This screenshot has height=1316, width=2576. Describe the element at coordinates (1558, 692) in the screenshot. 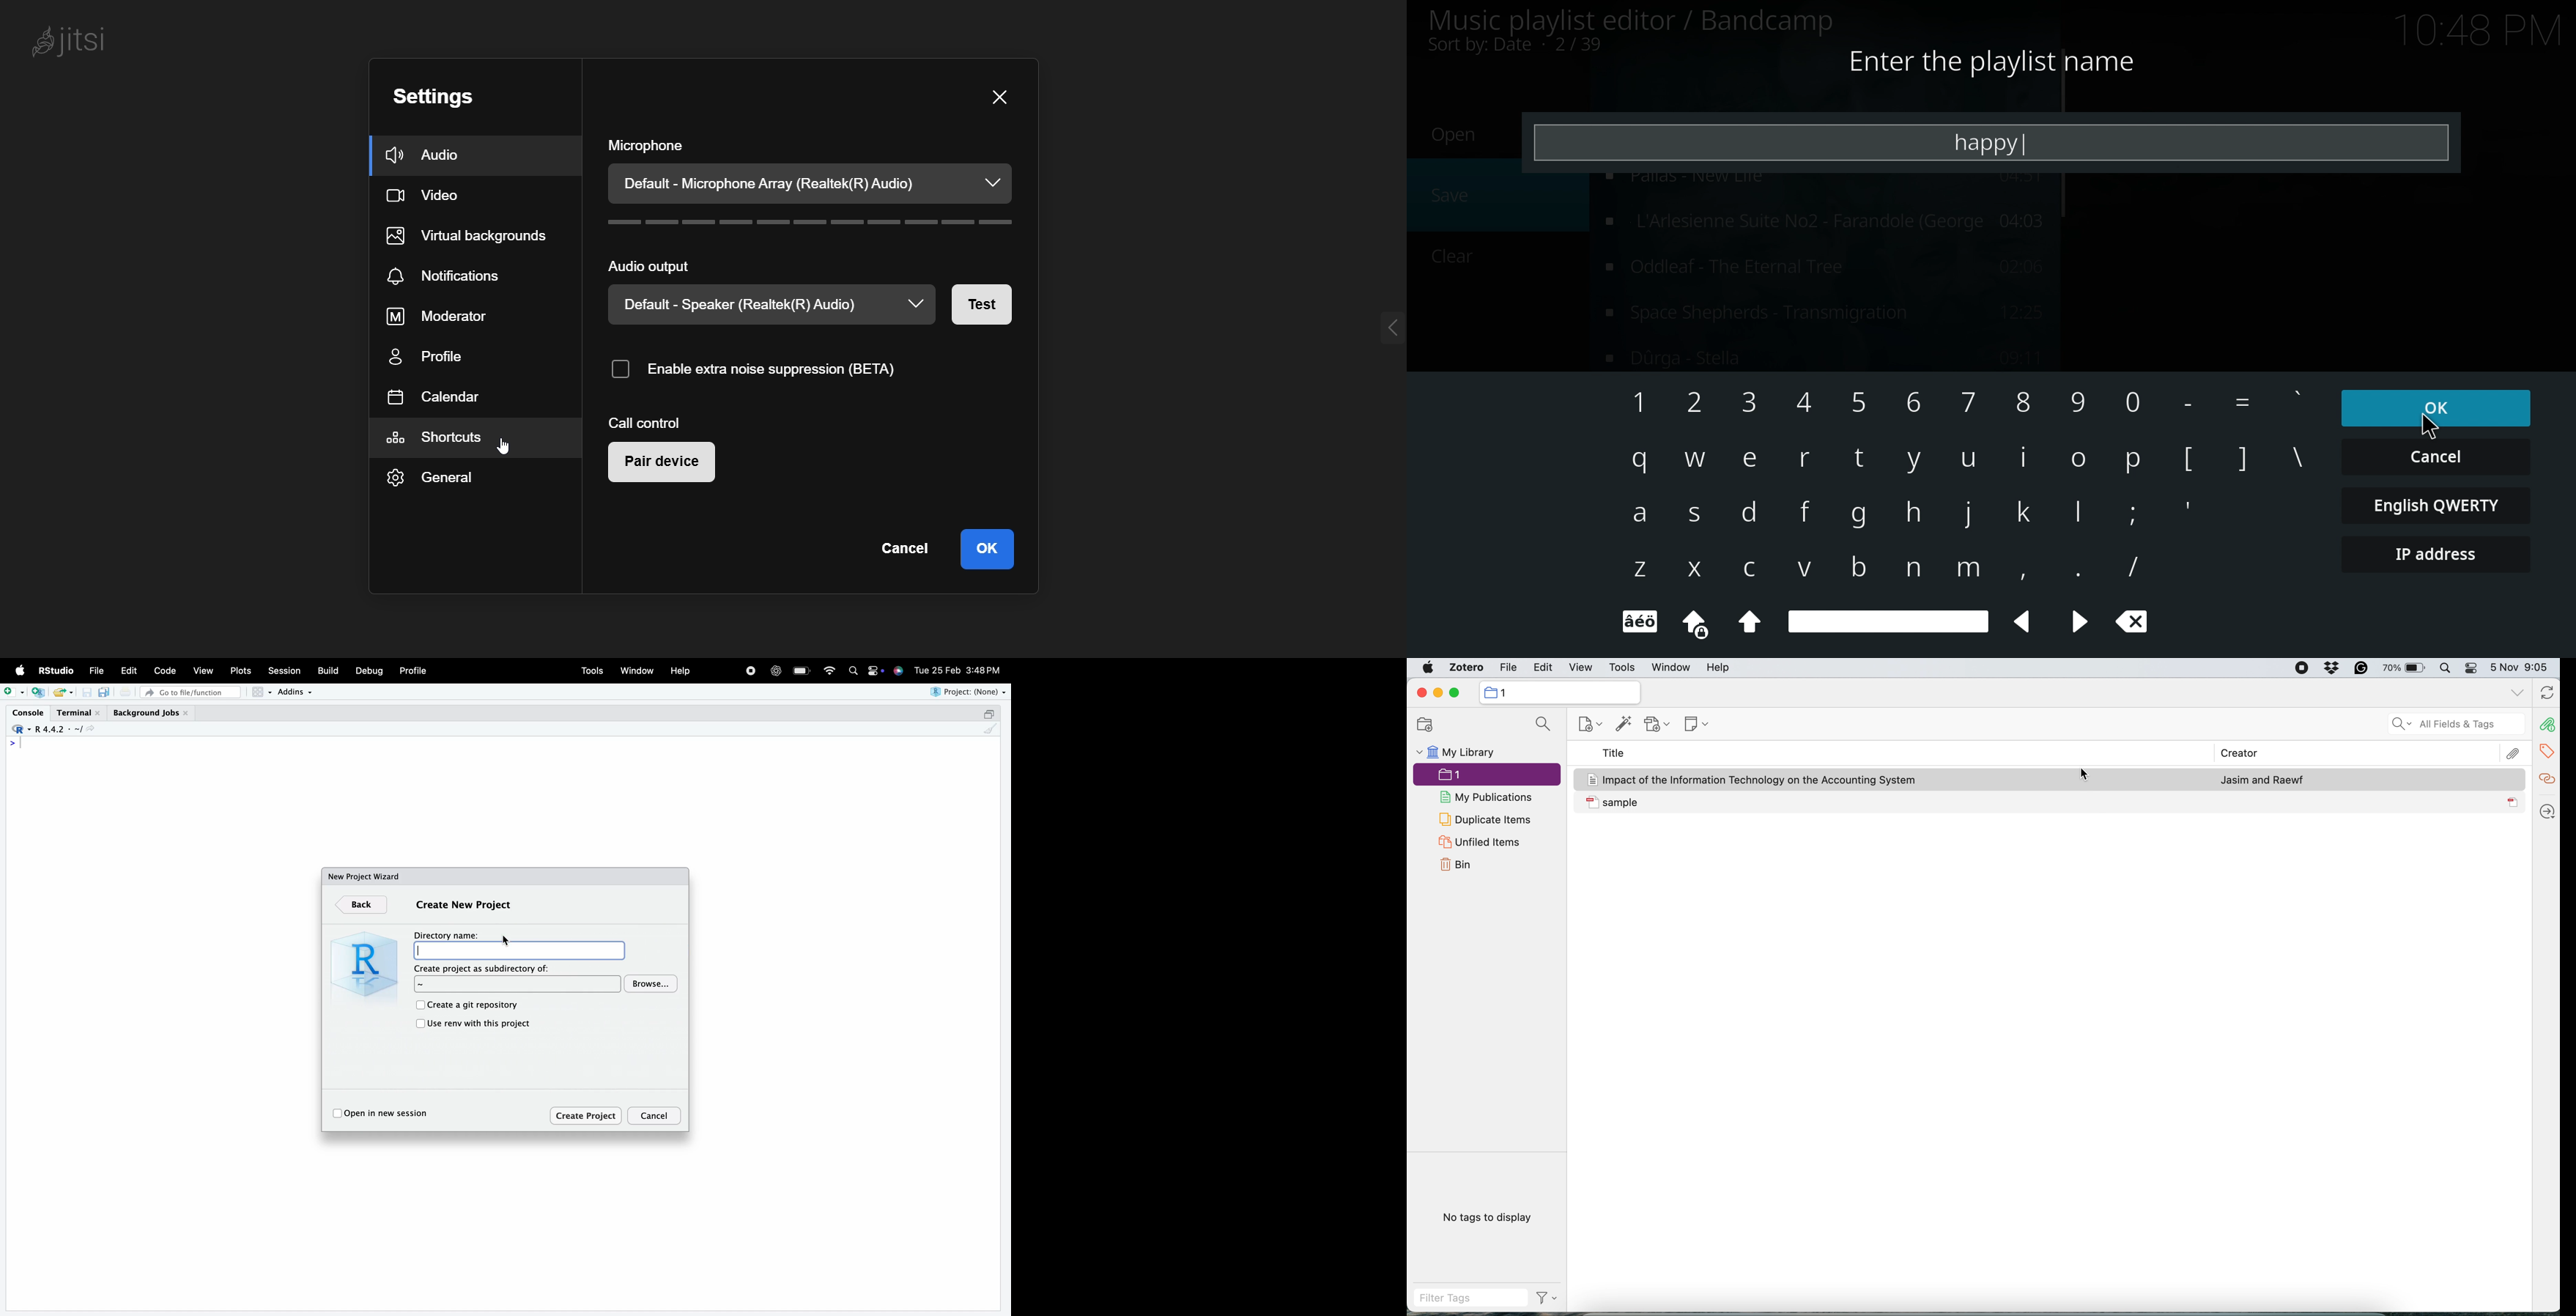

I see `new collection` at that location.